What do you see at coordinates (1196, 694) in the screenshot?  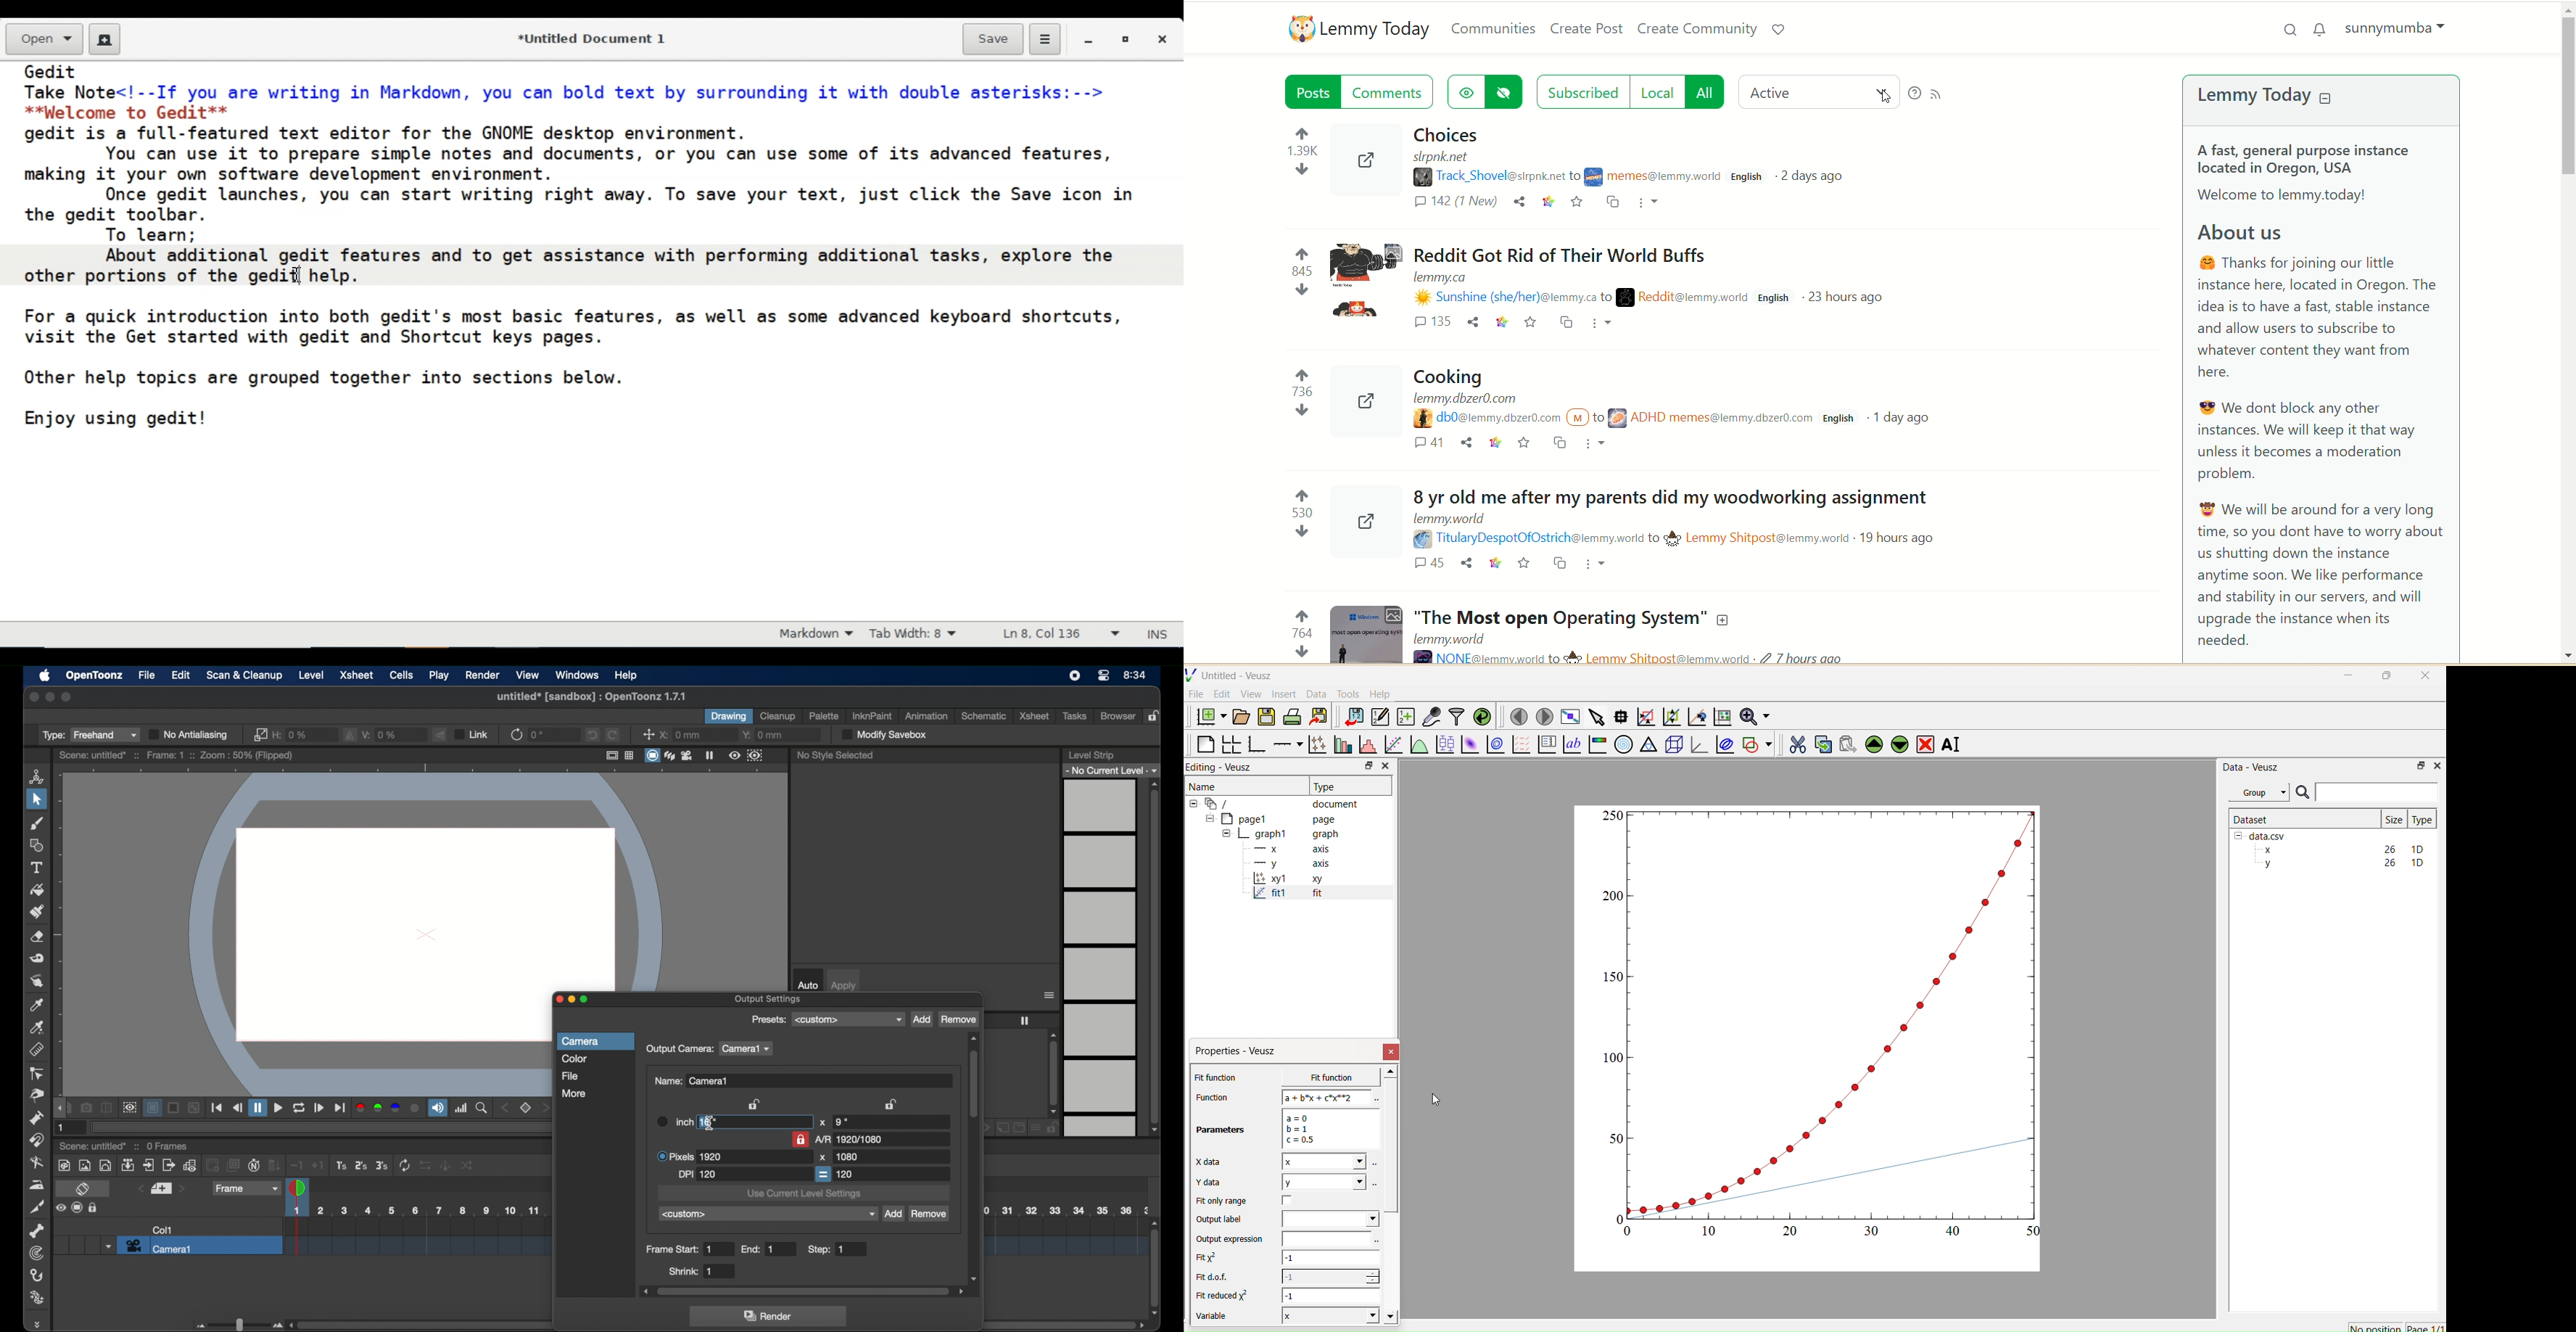 I see `File` at bounding box center [1196, 694].